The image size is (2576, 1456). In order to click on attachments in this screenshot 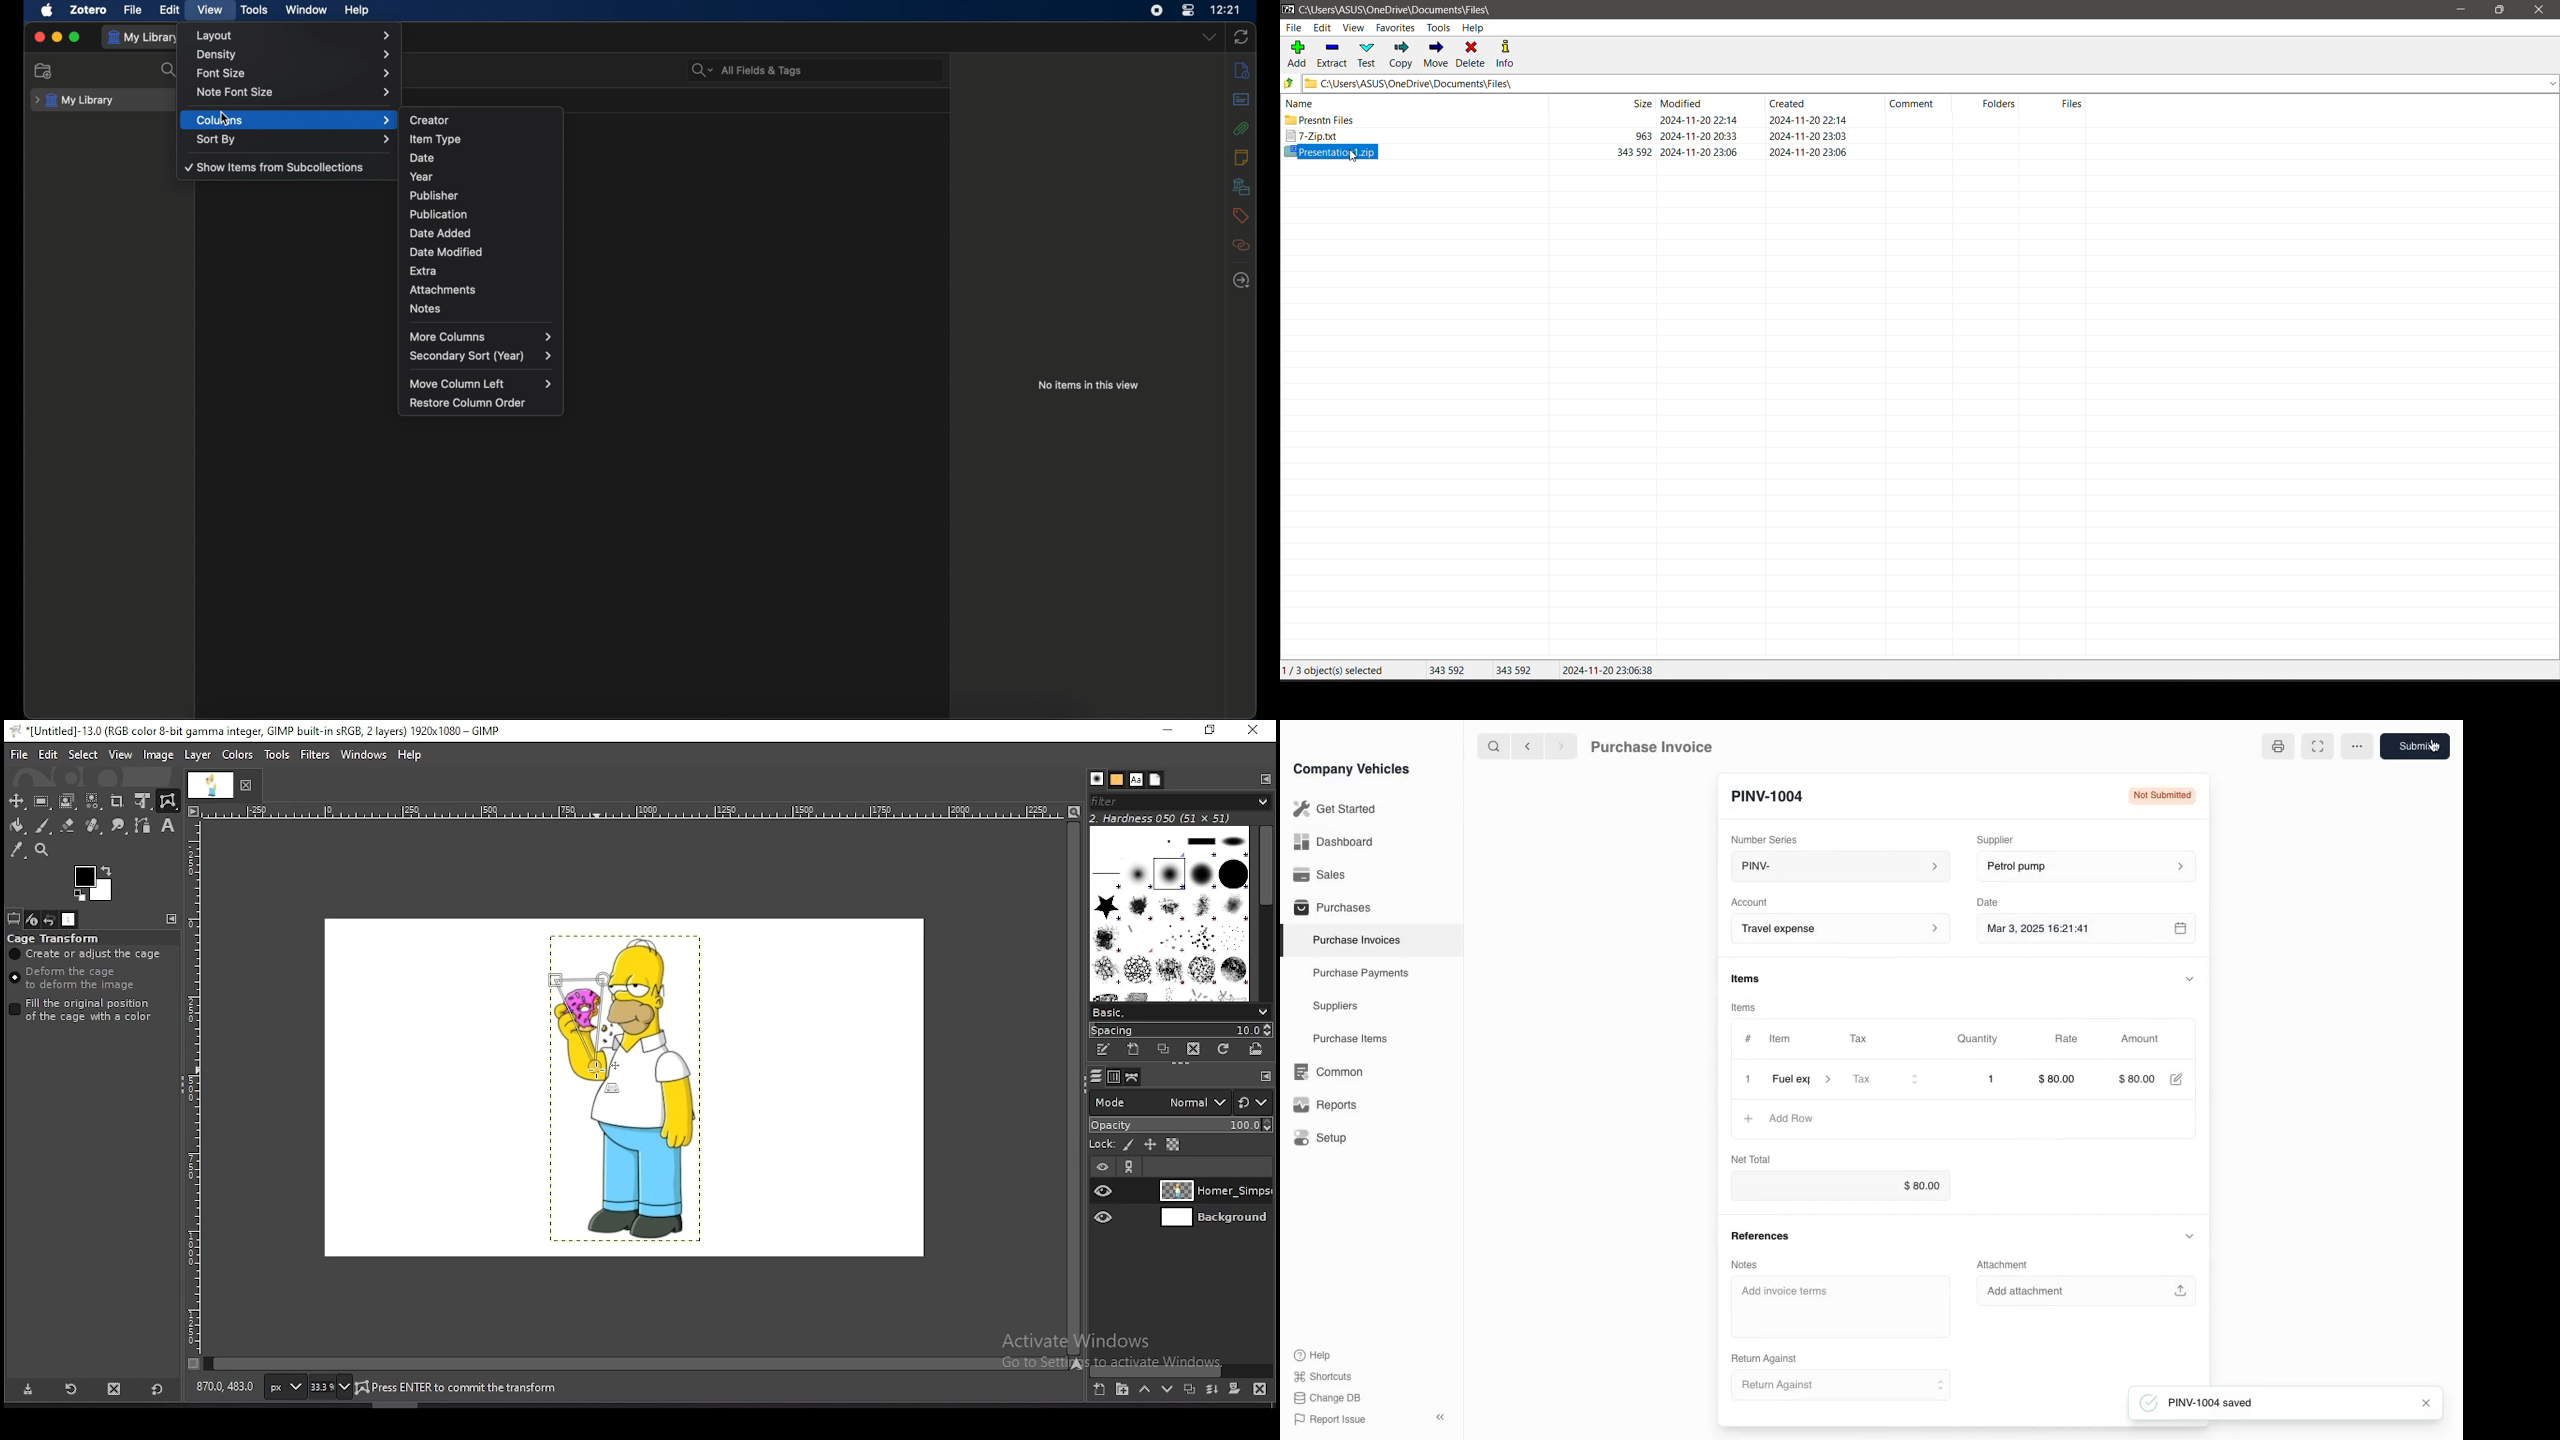, I will do `click(1241, 245)`.